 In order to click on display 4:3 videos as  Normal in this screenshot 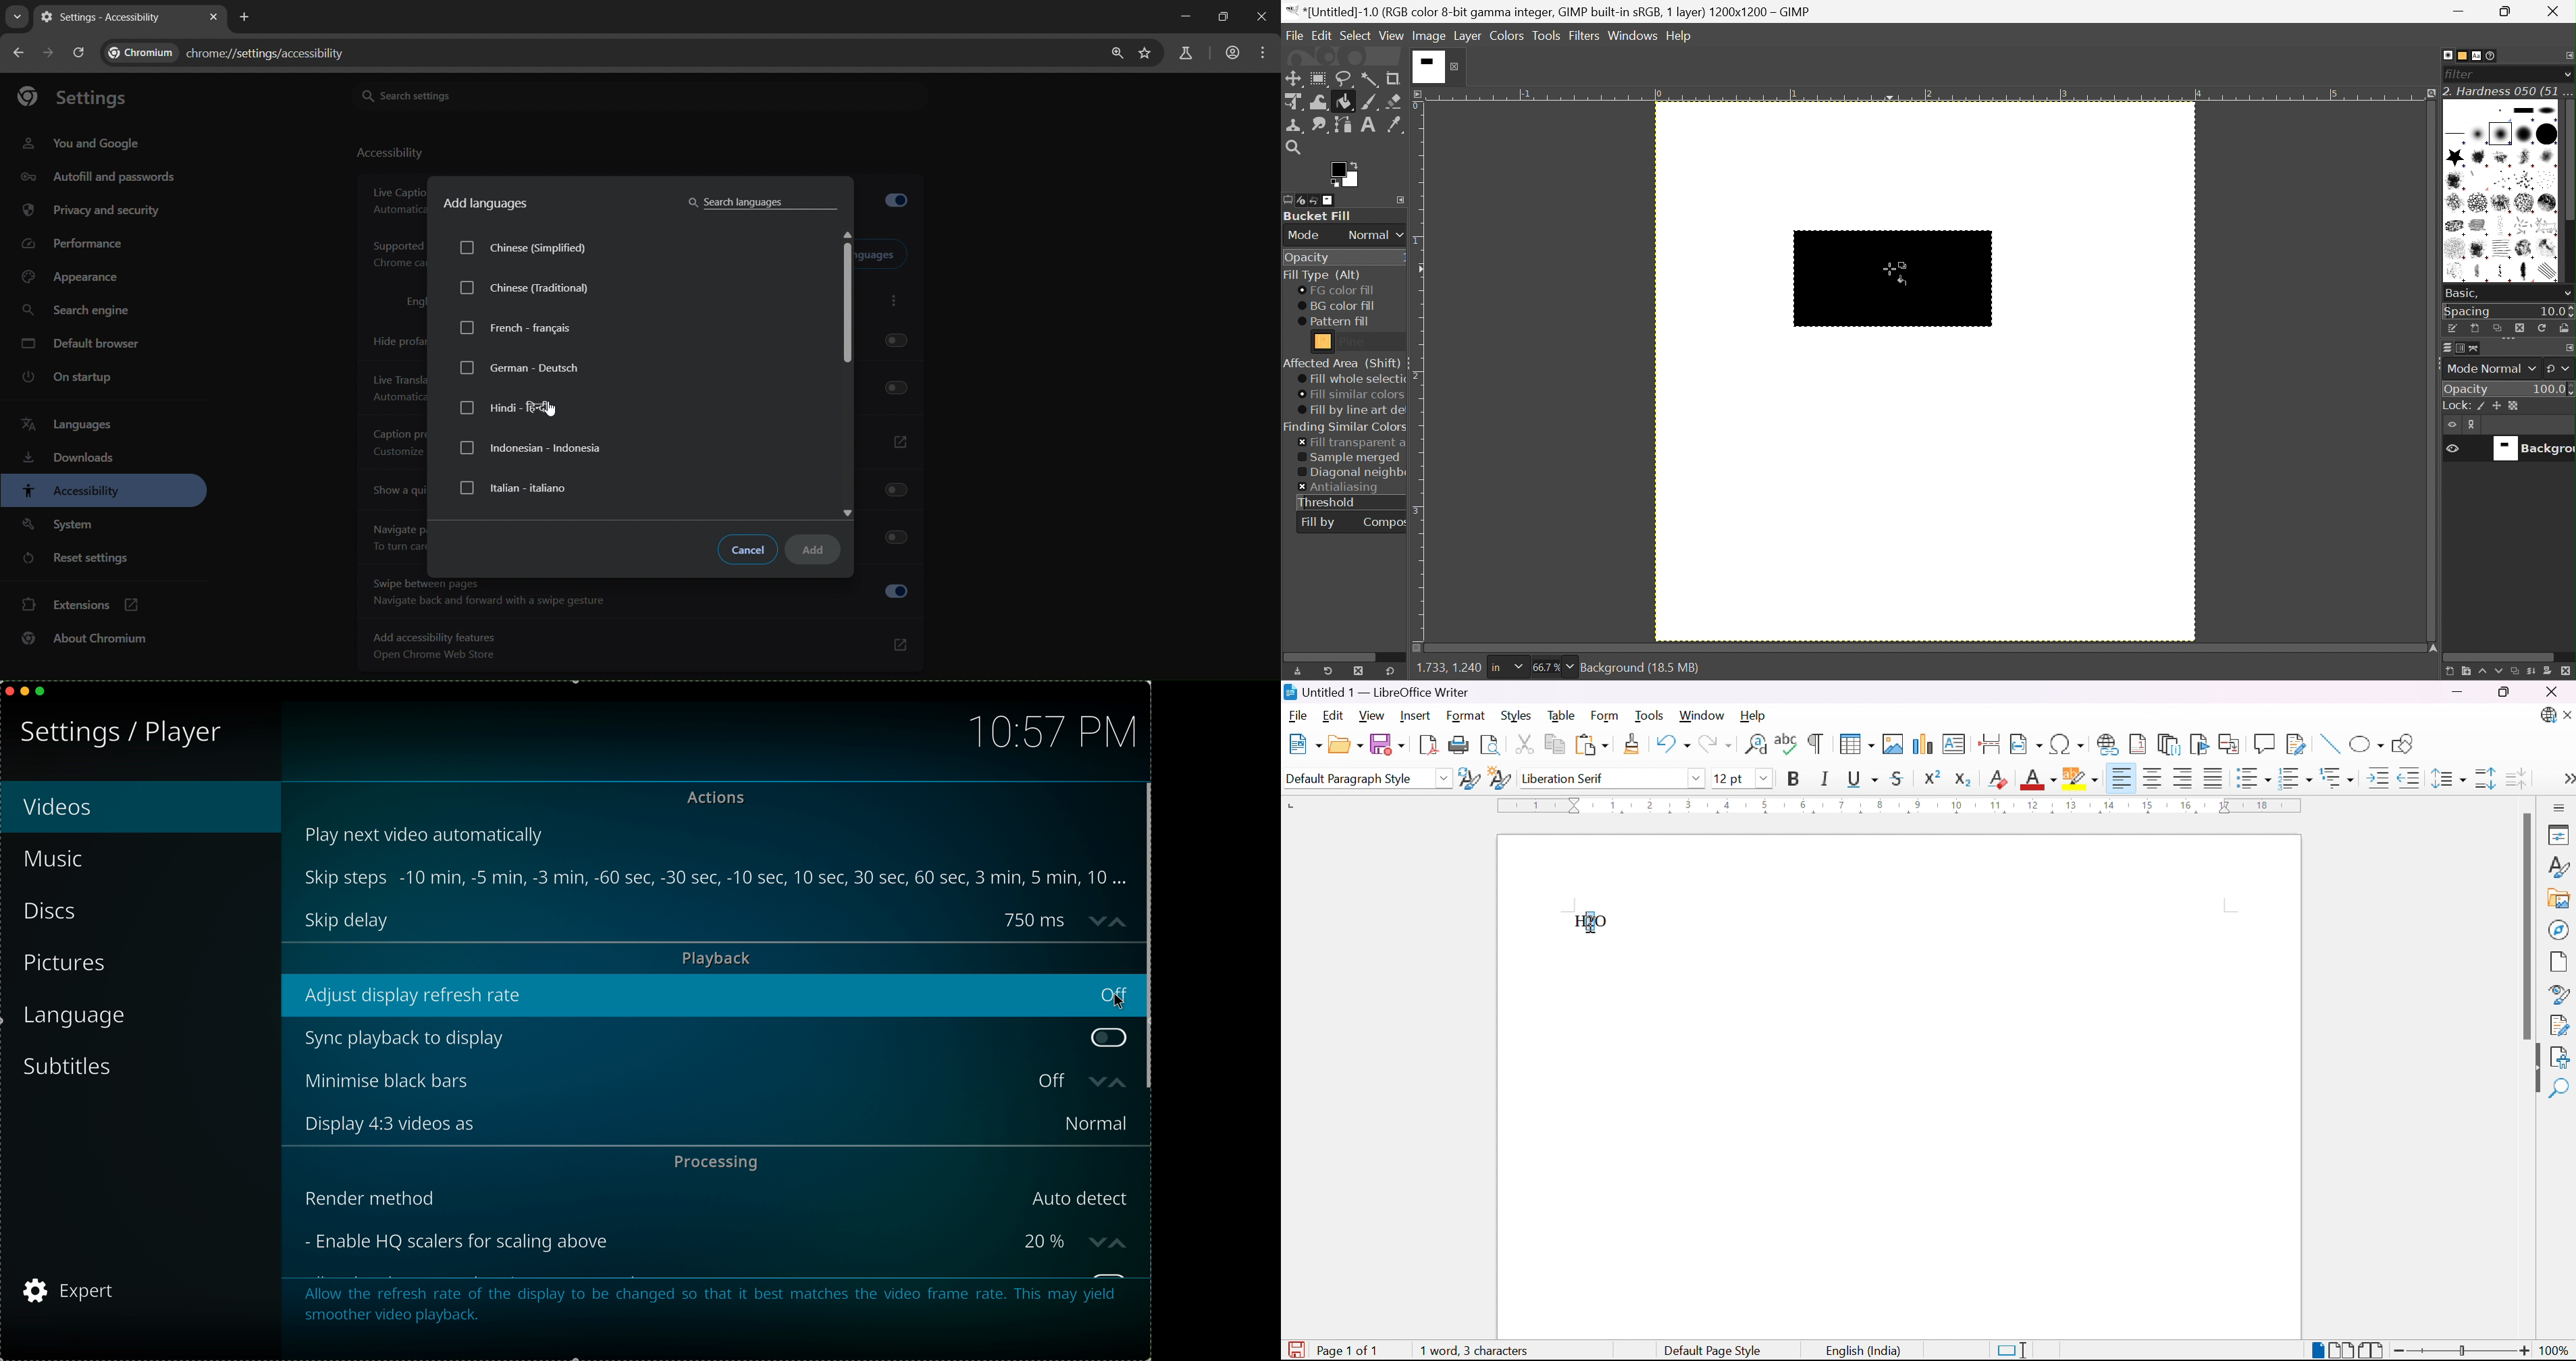, I will do `click(720, 1123)`.